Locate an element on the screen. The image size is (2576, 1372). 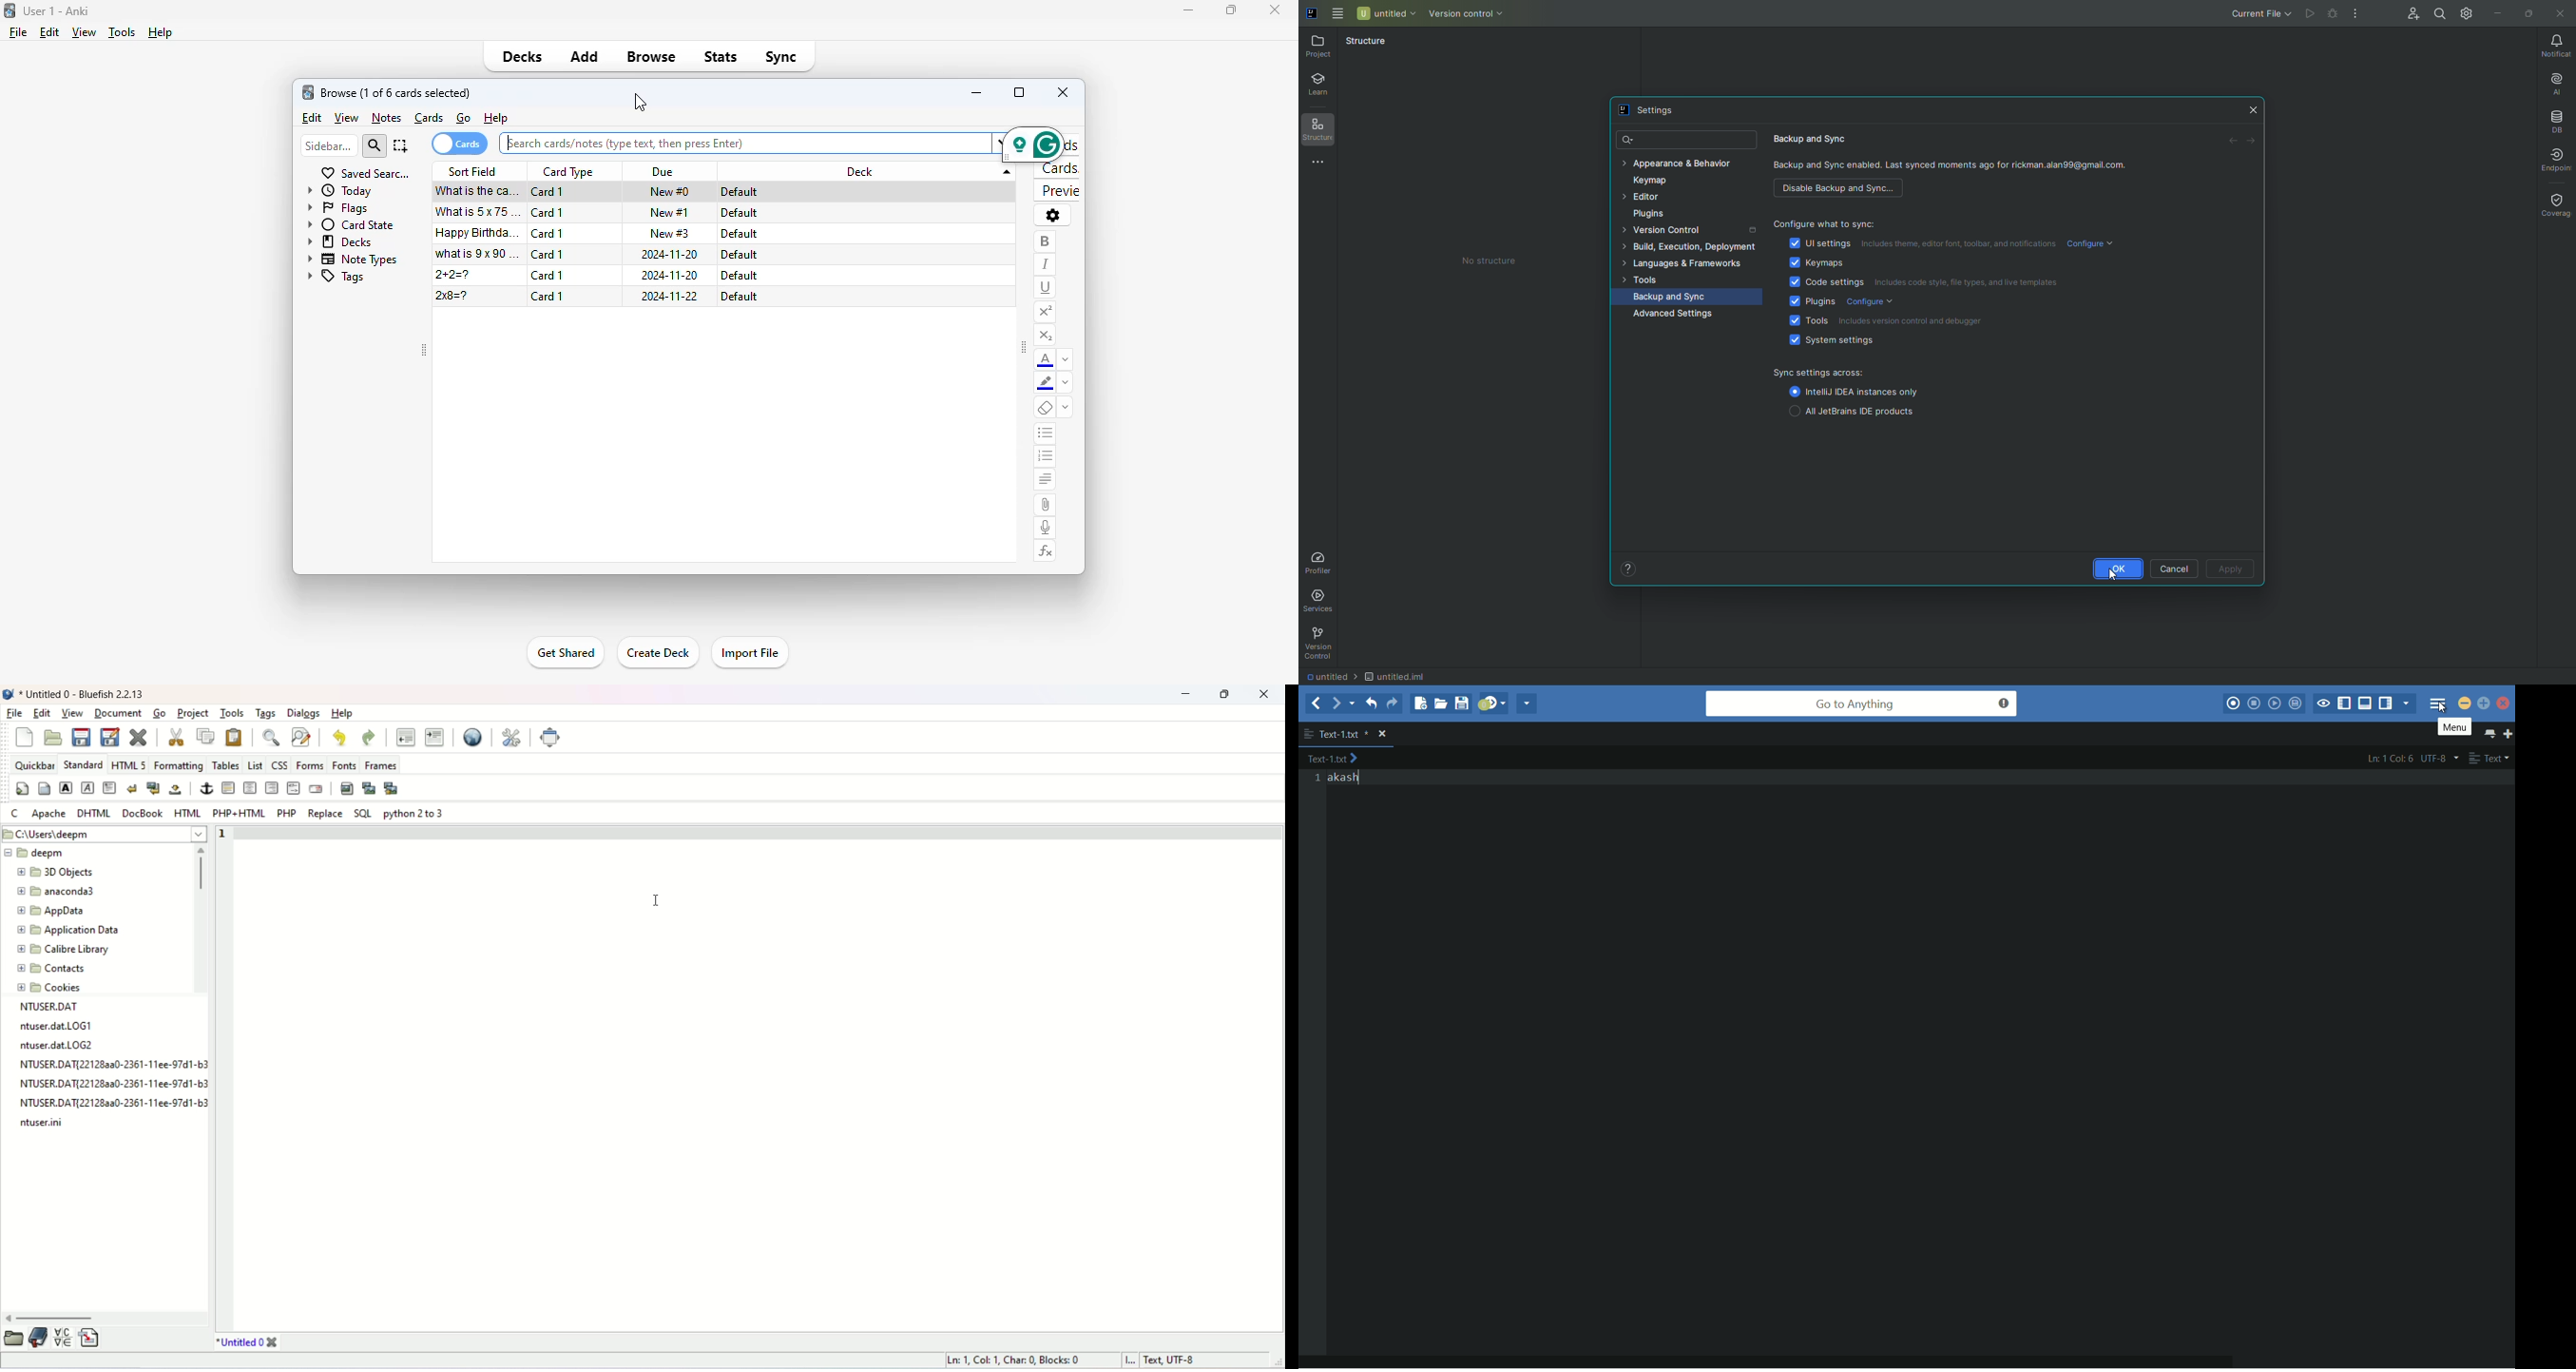
document is located at coordinates (115, 713).